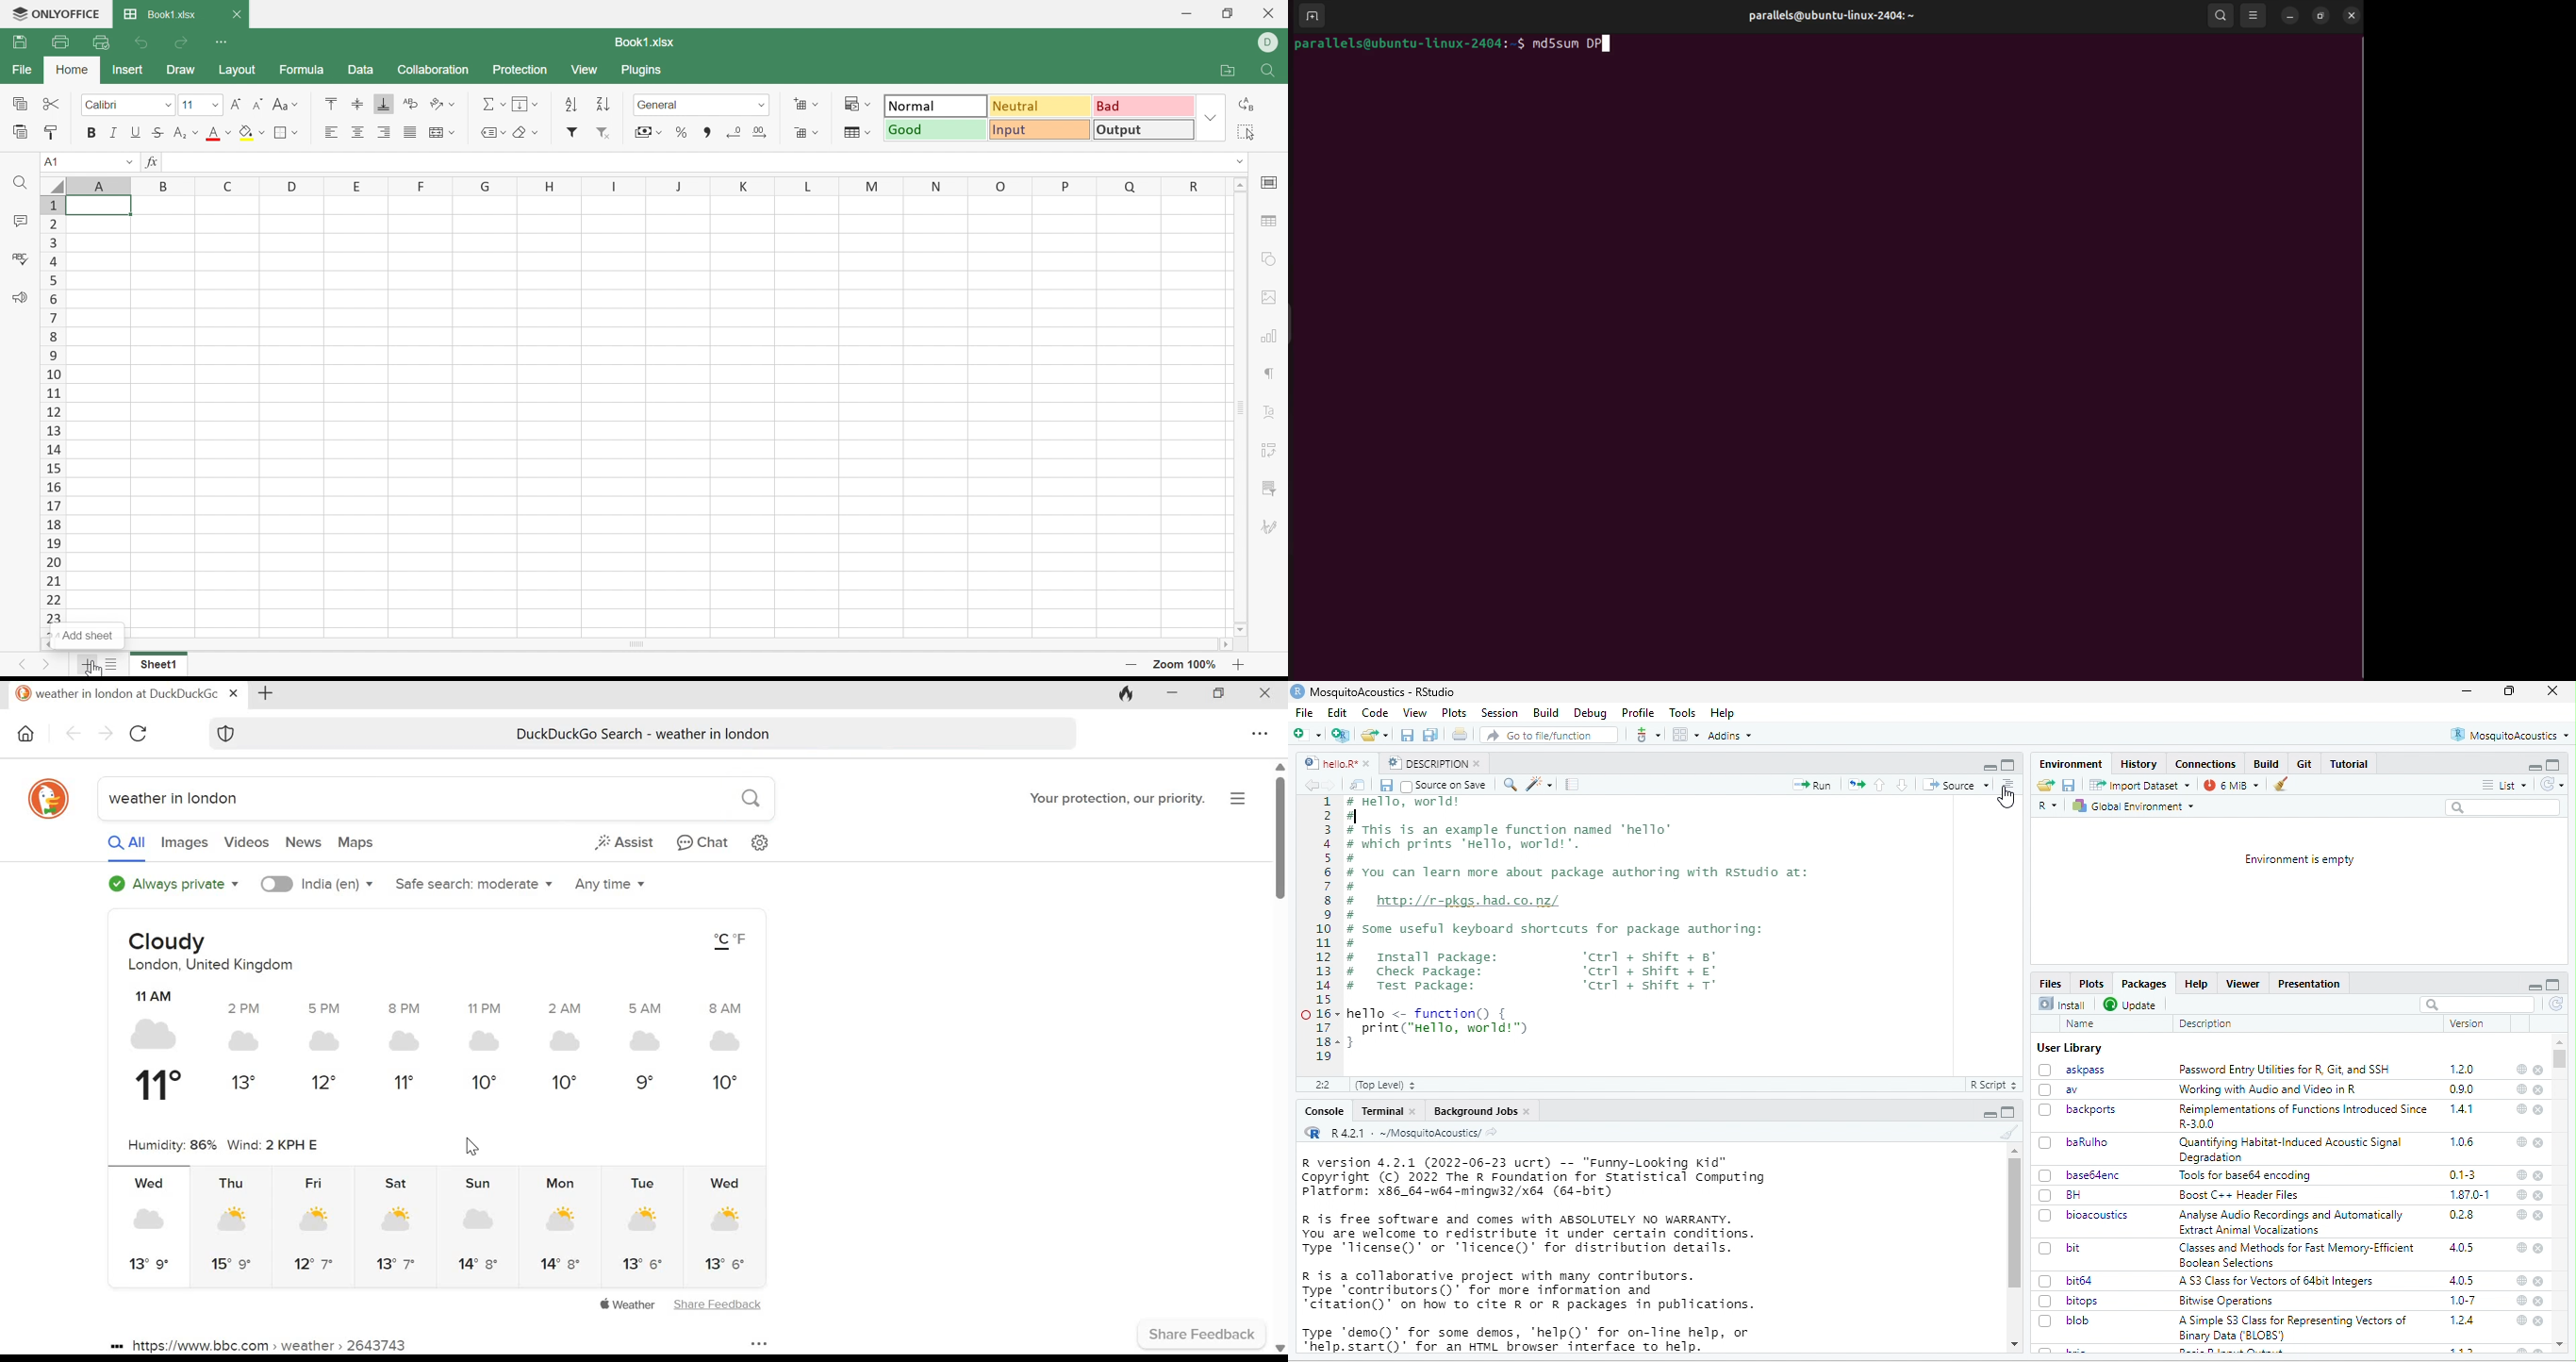  What do you see at coordinates (2539, 1175) in the screenshot?
I see `close` at bounding box center [2539, 1175].